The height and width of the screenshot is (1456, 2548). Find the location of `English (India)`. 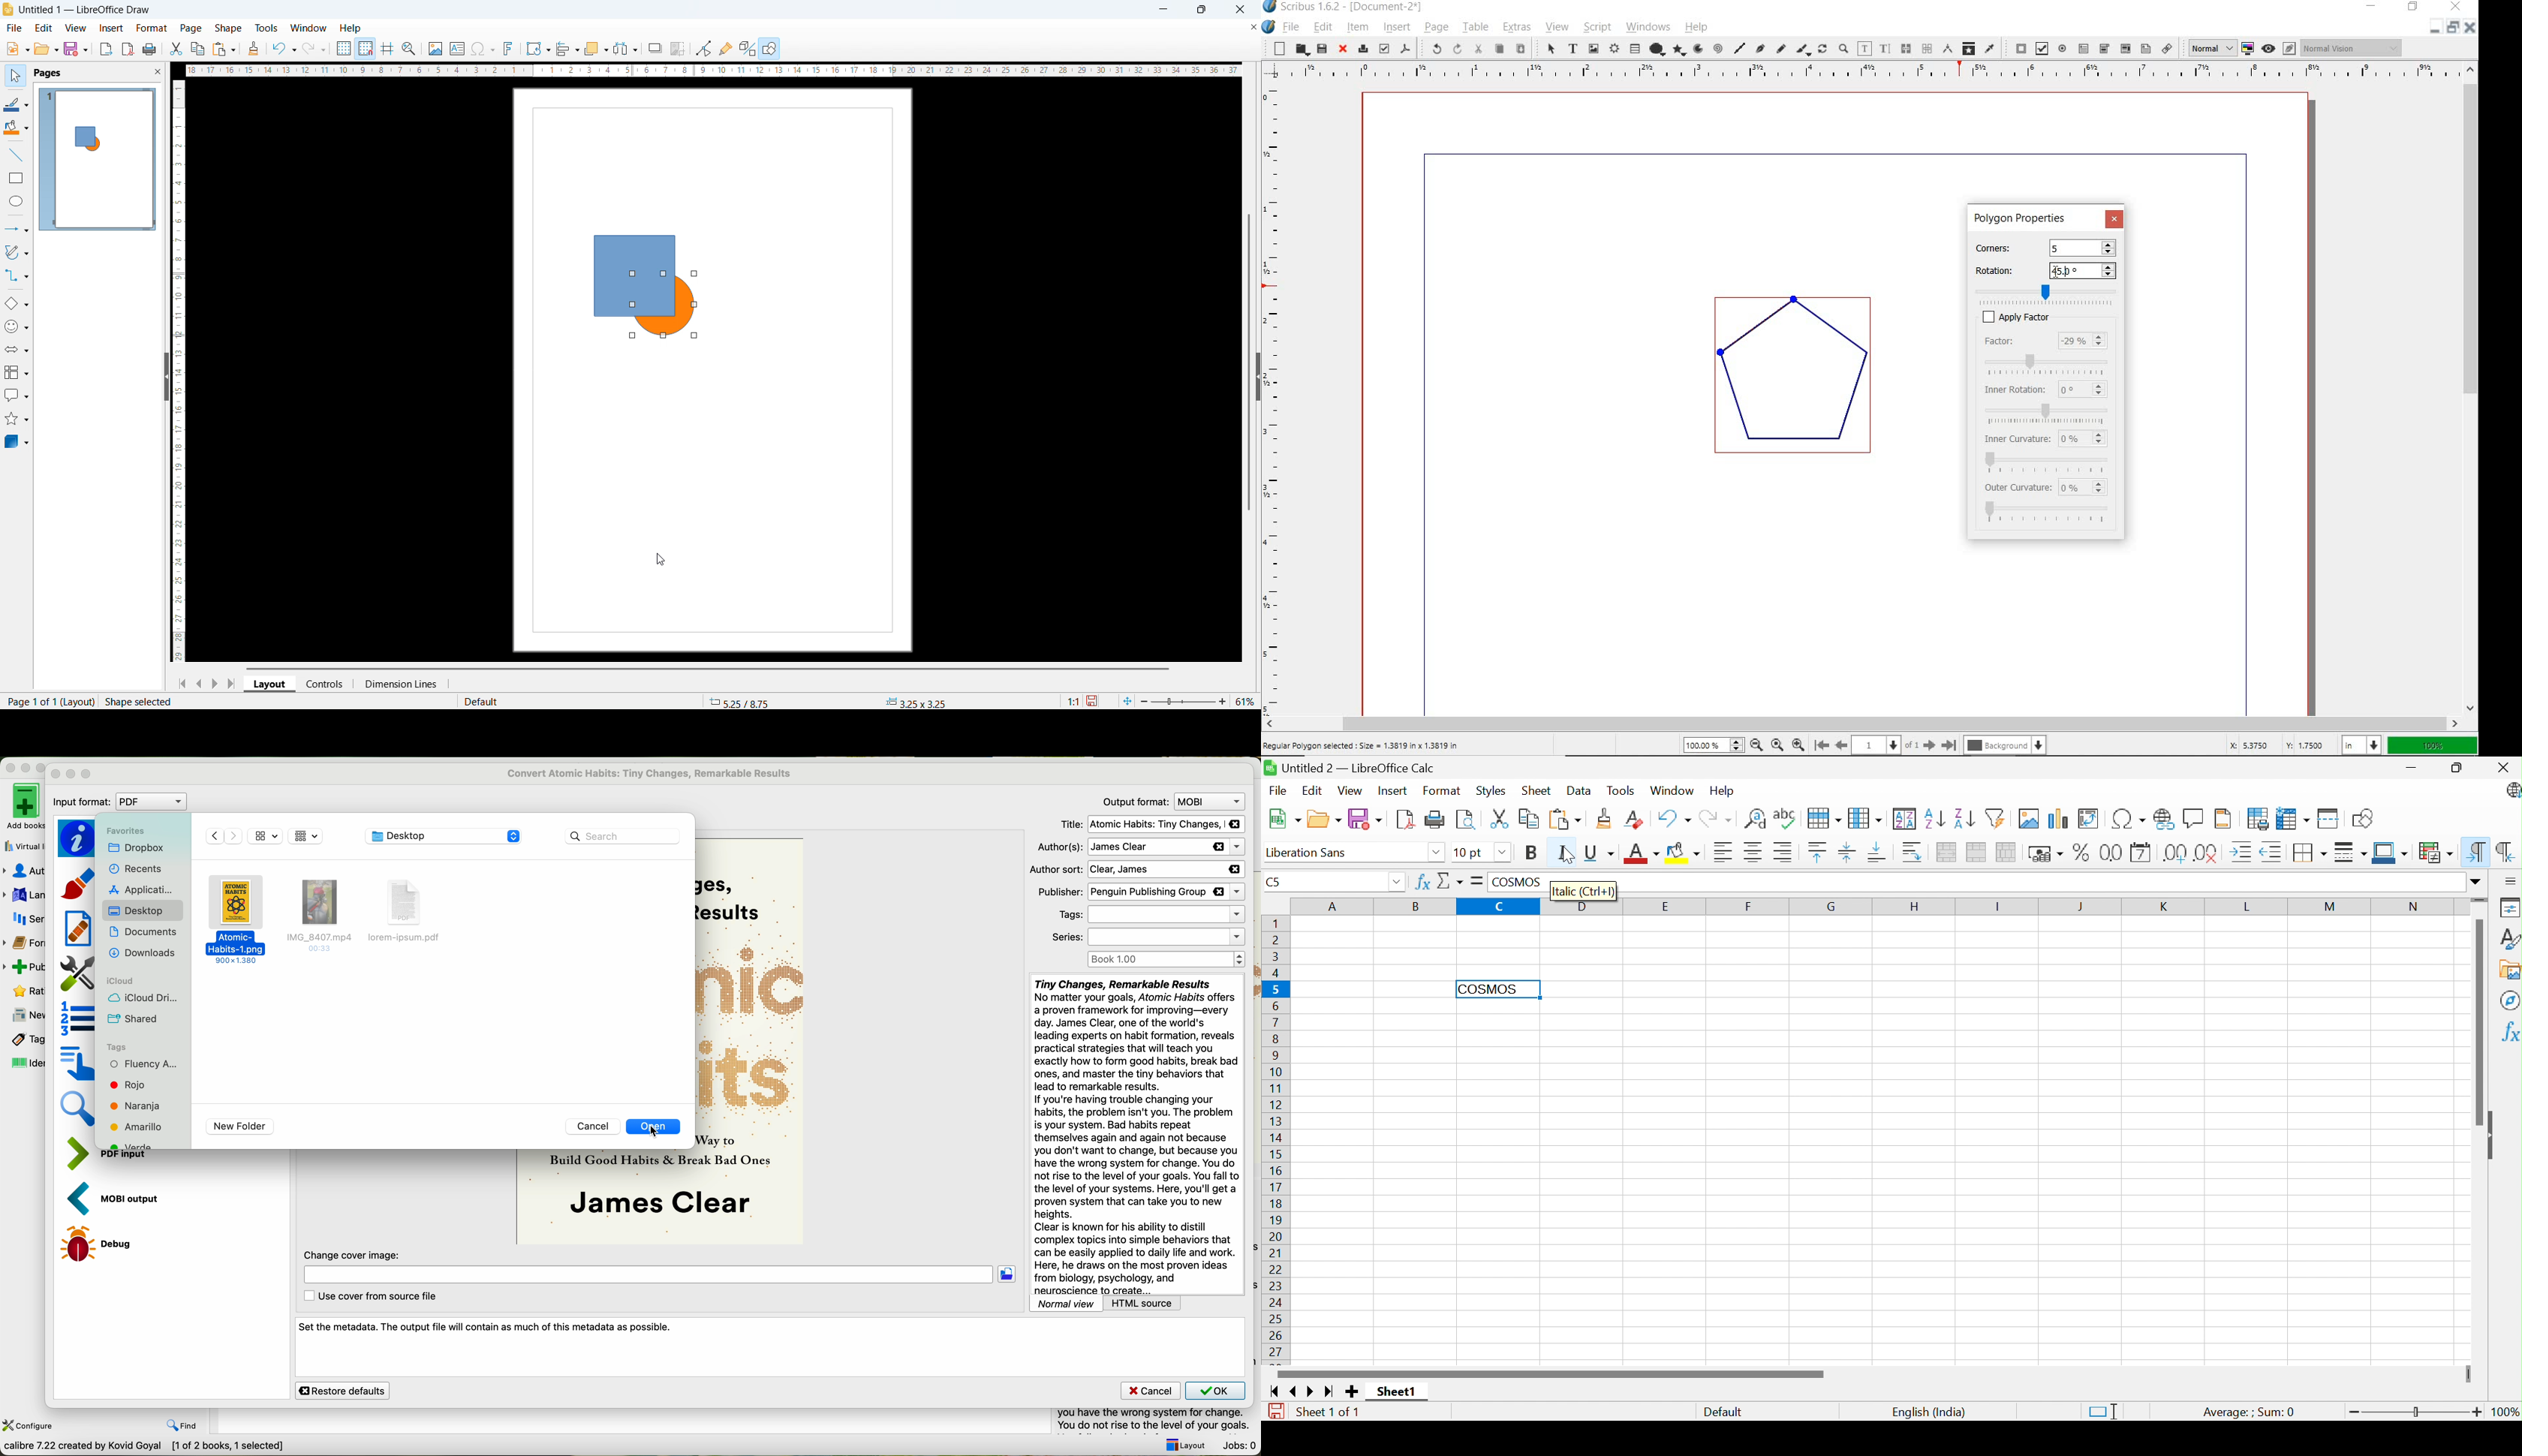

English (India) is located at coordinates (1928, 1412).